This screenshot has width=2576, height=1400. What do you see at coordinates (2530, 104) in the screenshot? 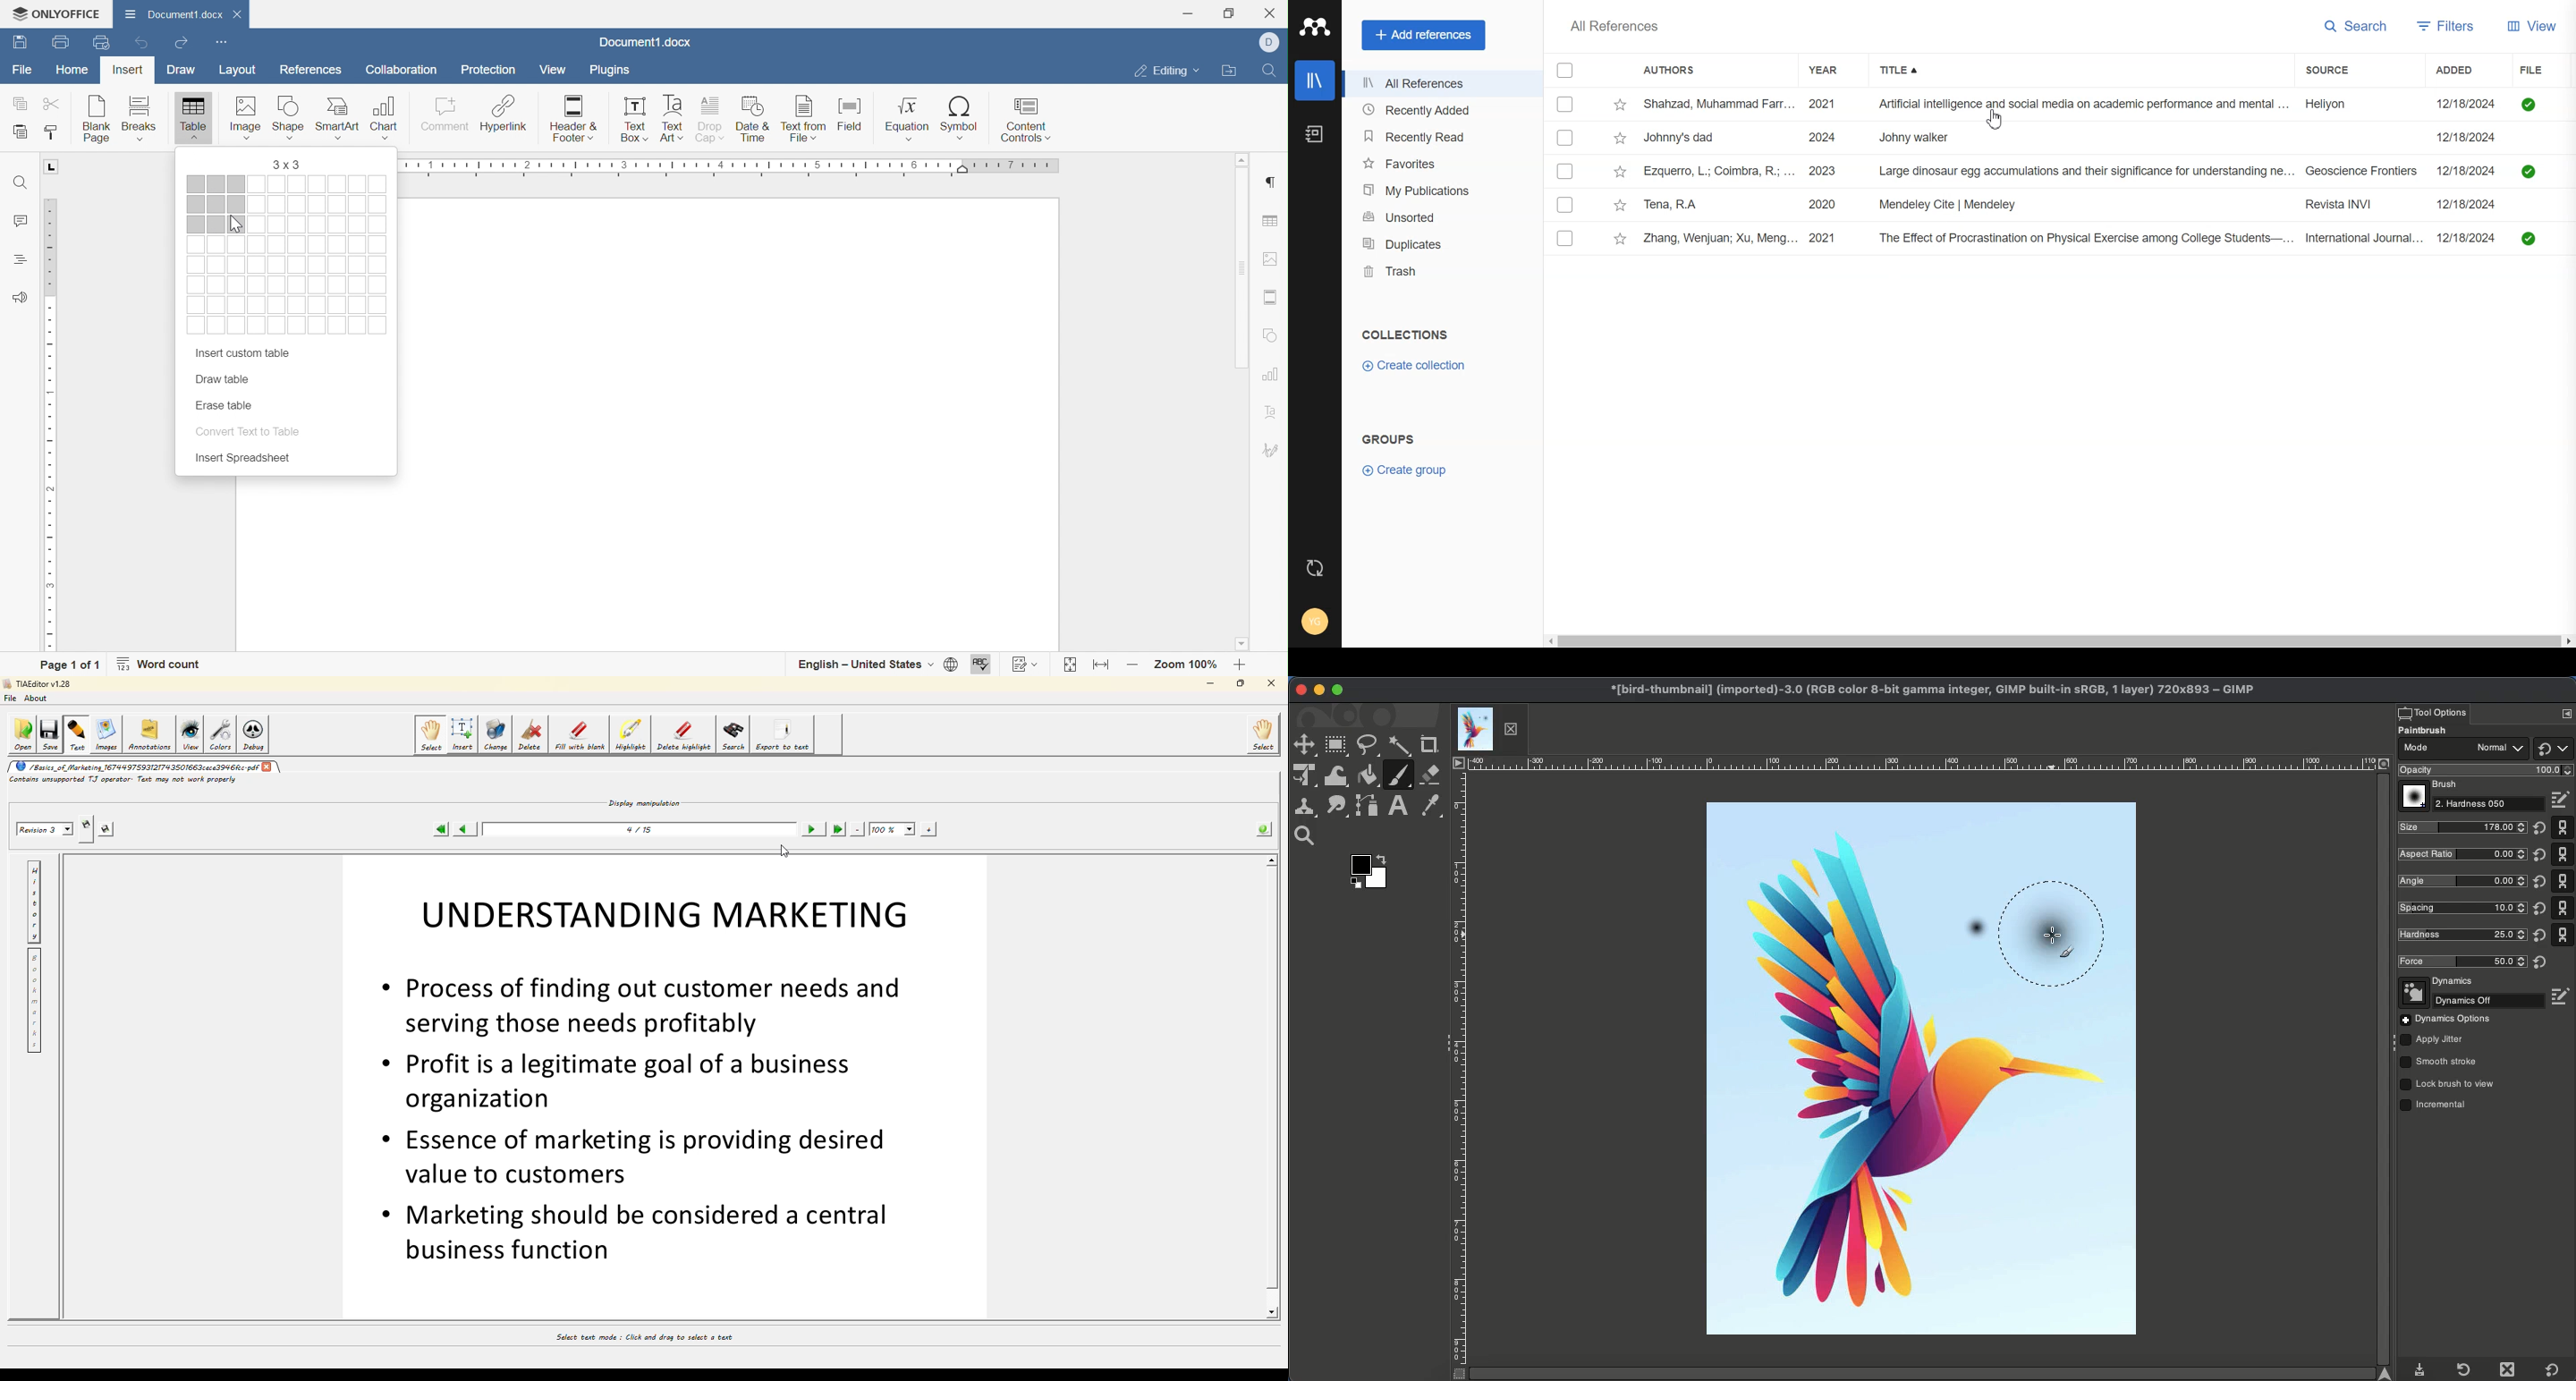
I see `uploaded` at bounding box center [2530, 104].